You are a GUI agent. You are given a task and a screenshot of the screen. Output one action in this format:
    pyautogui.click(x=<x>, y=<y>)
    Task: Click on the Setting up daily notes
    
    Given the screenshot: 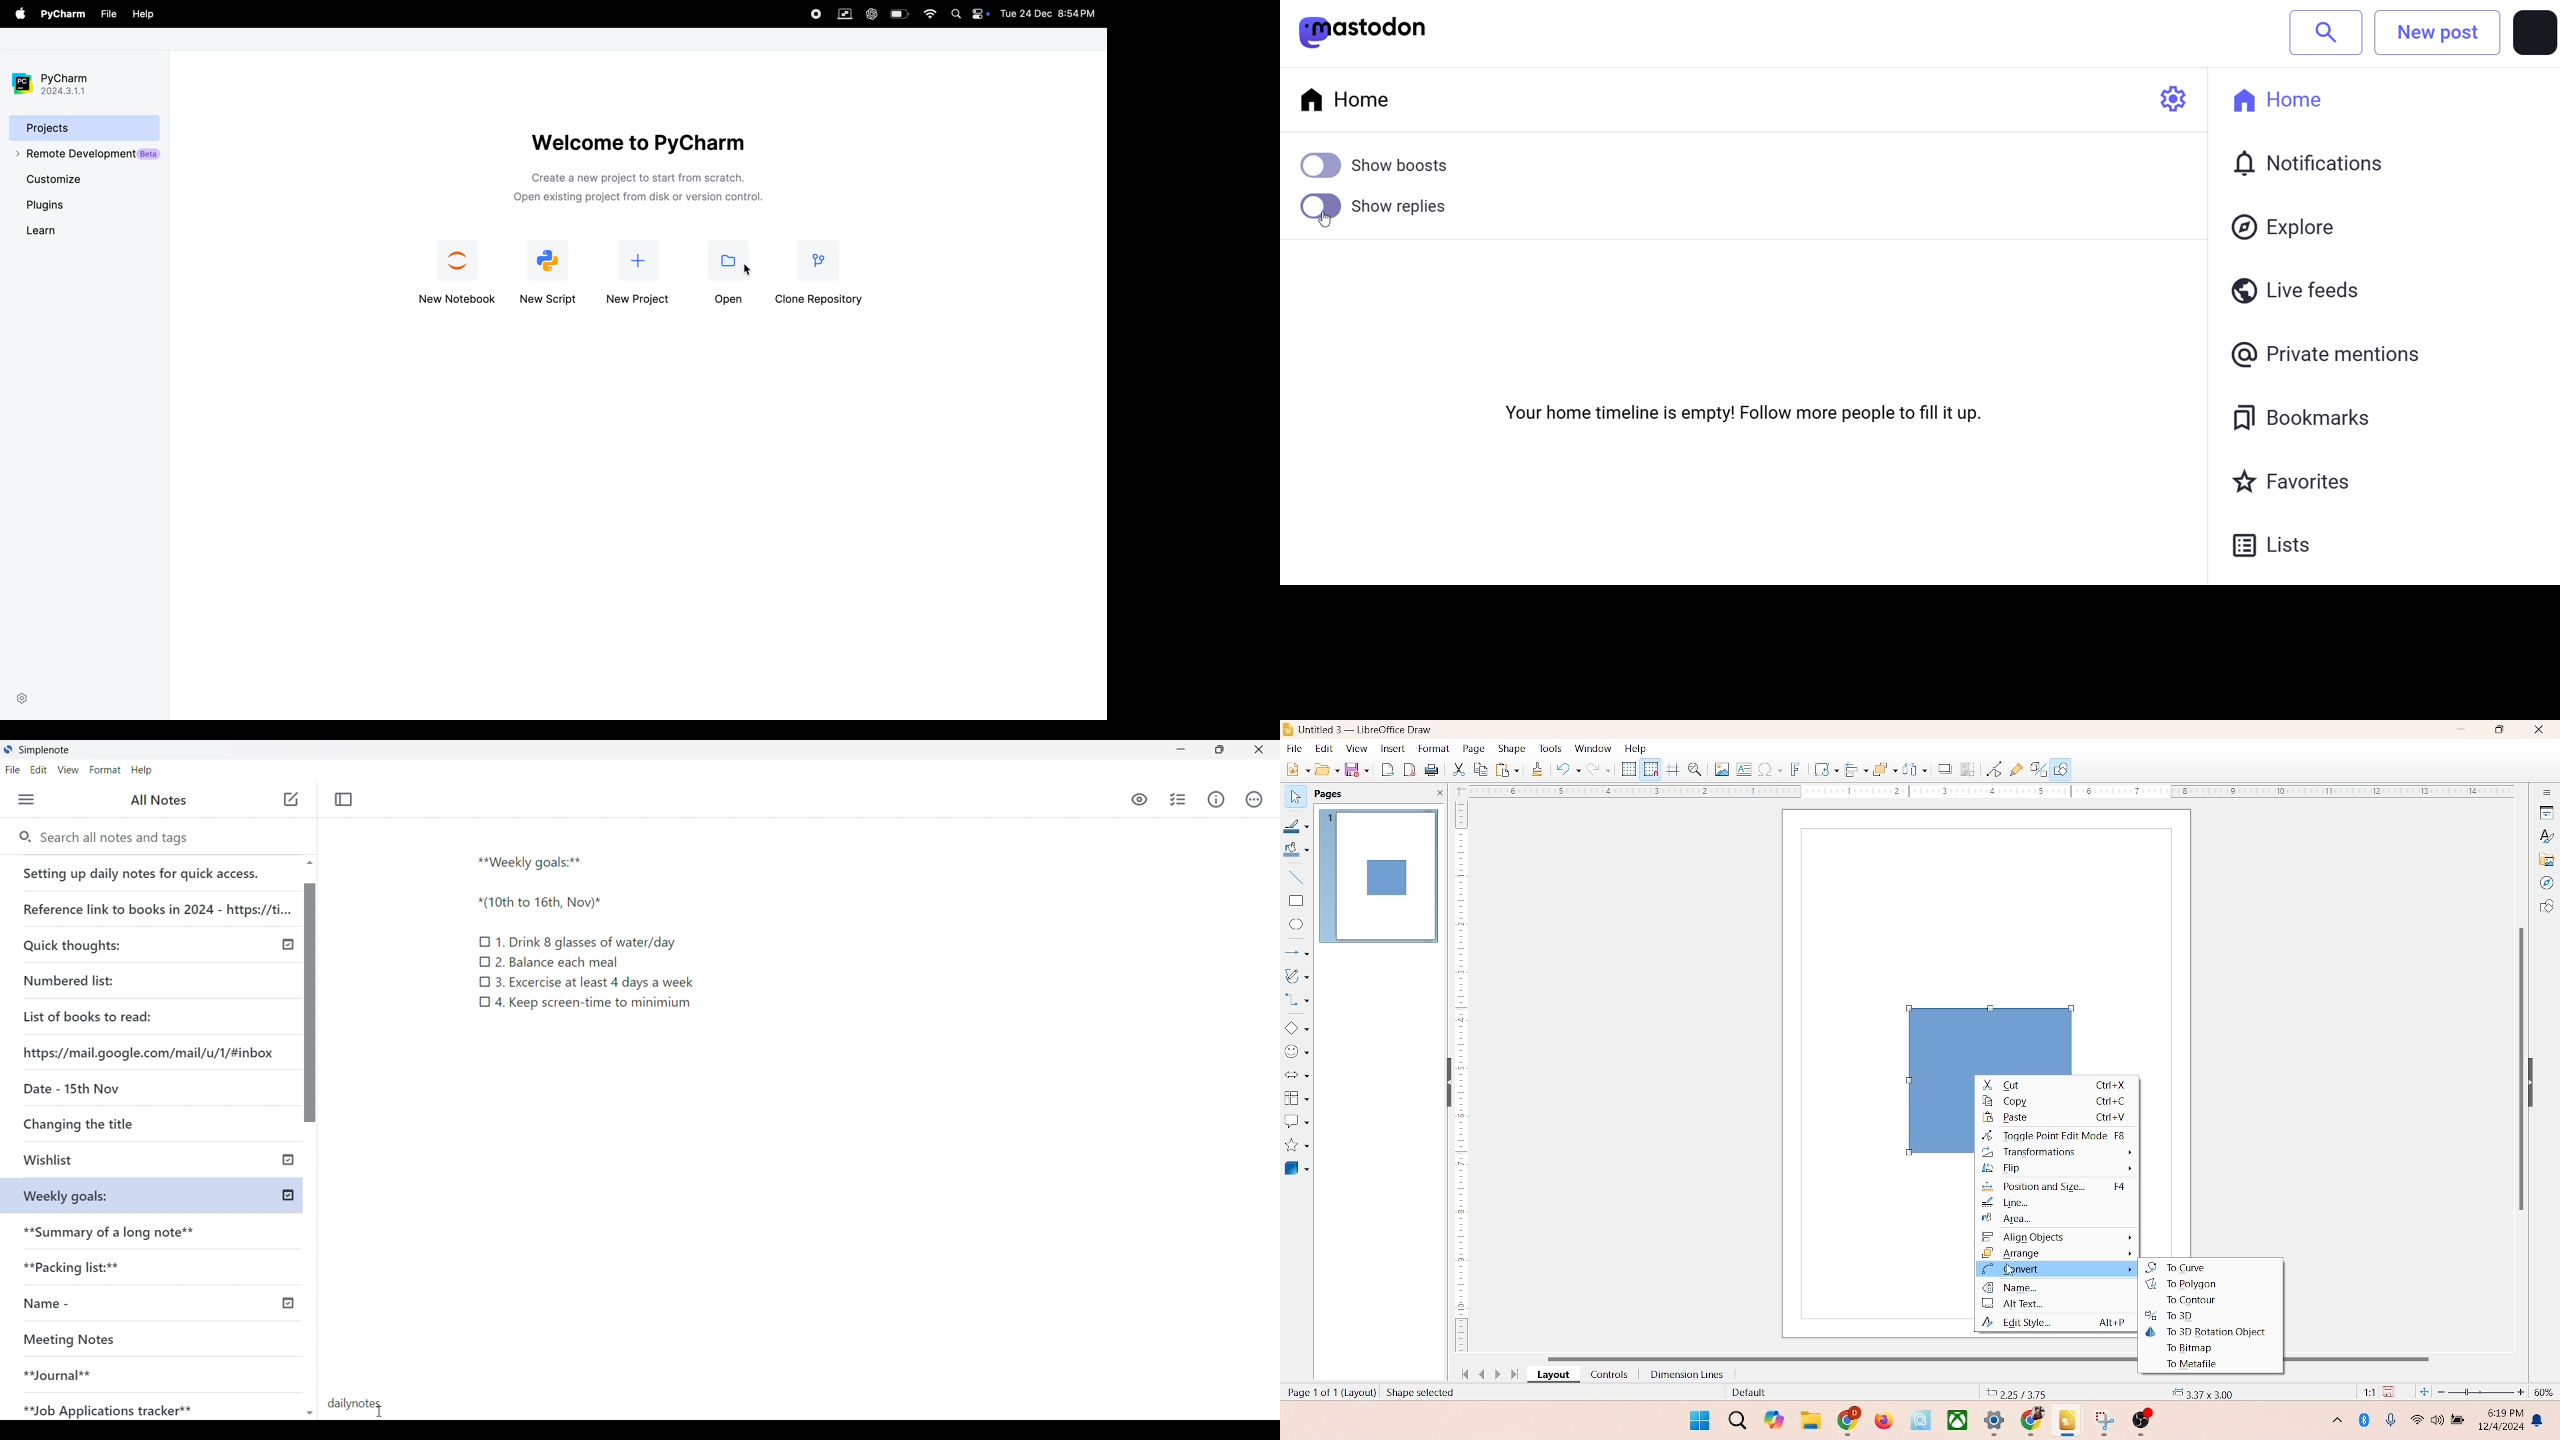 What is the action you would take?
    pyautogui.click(x=153, y=869)
    